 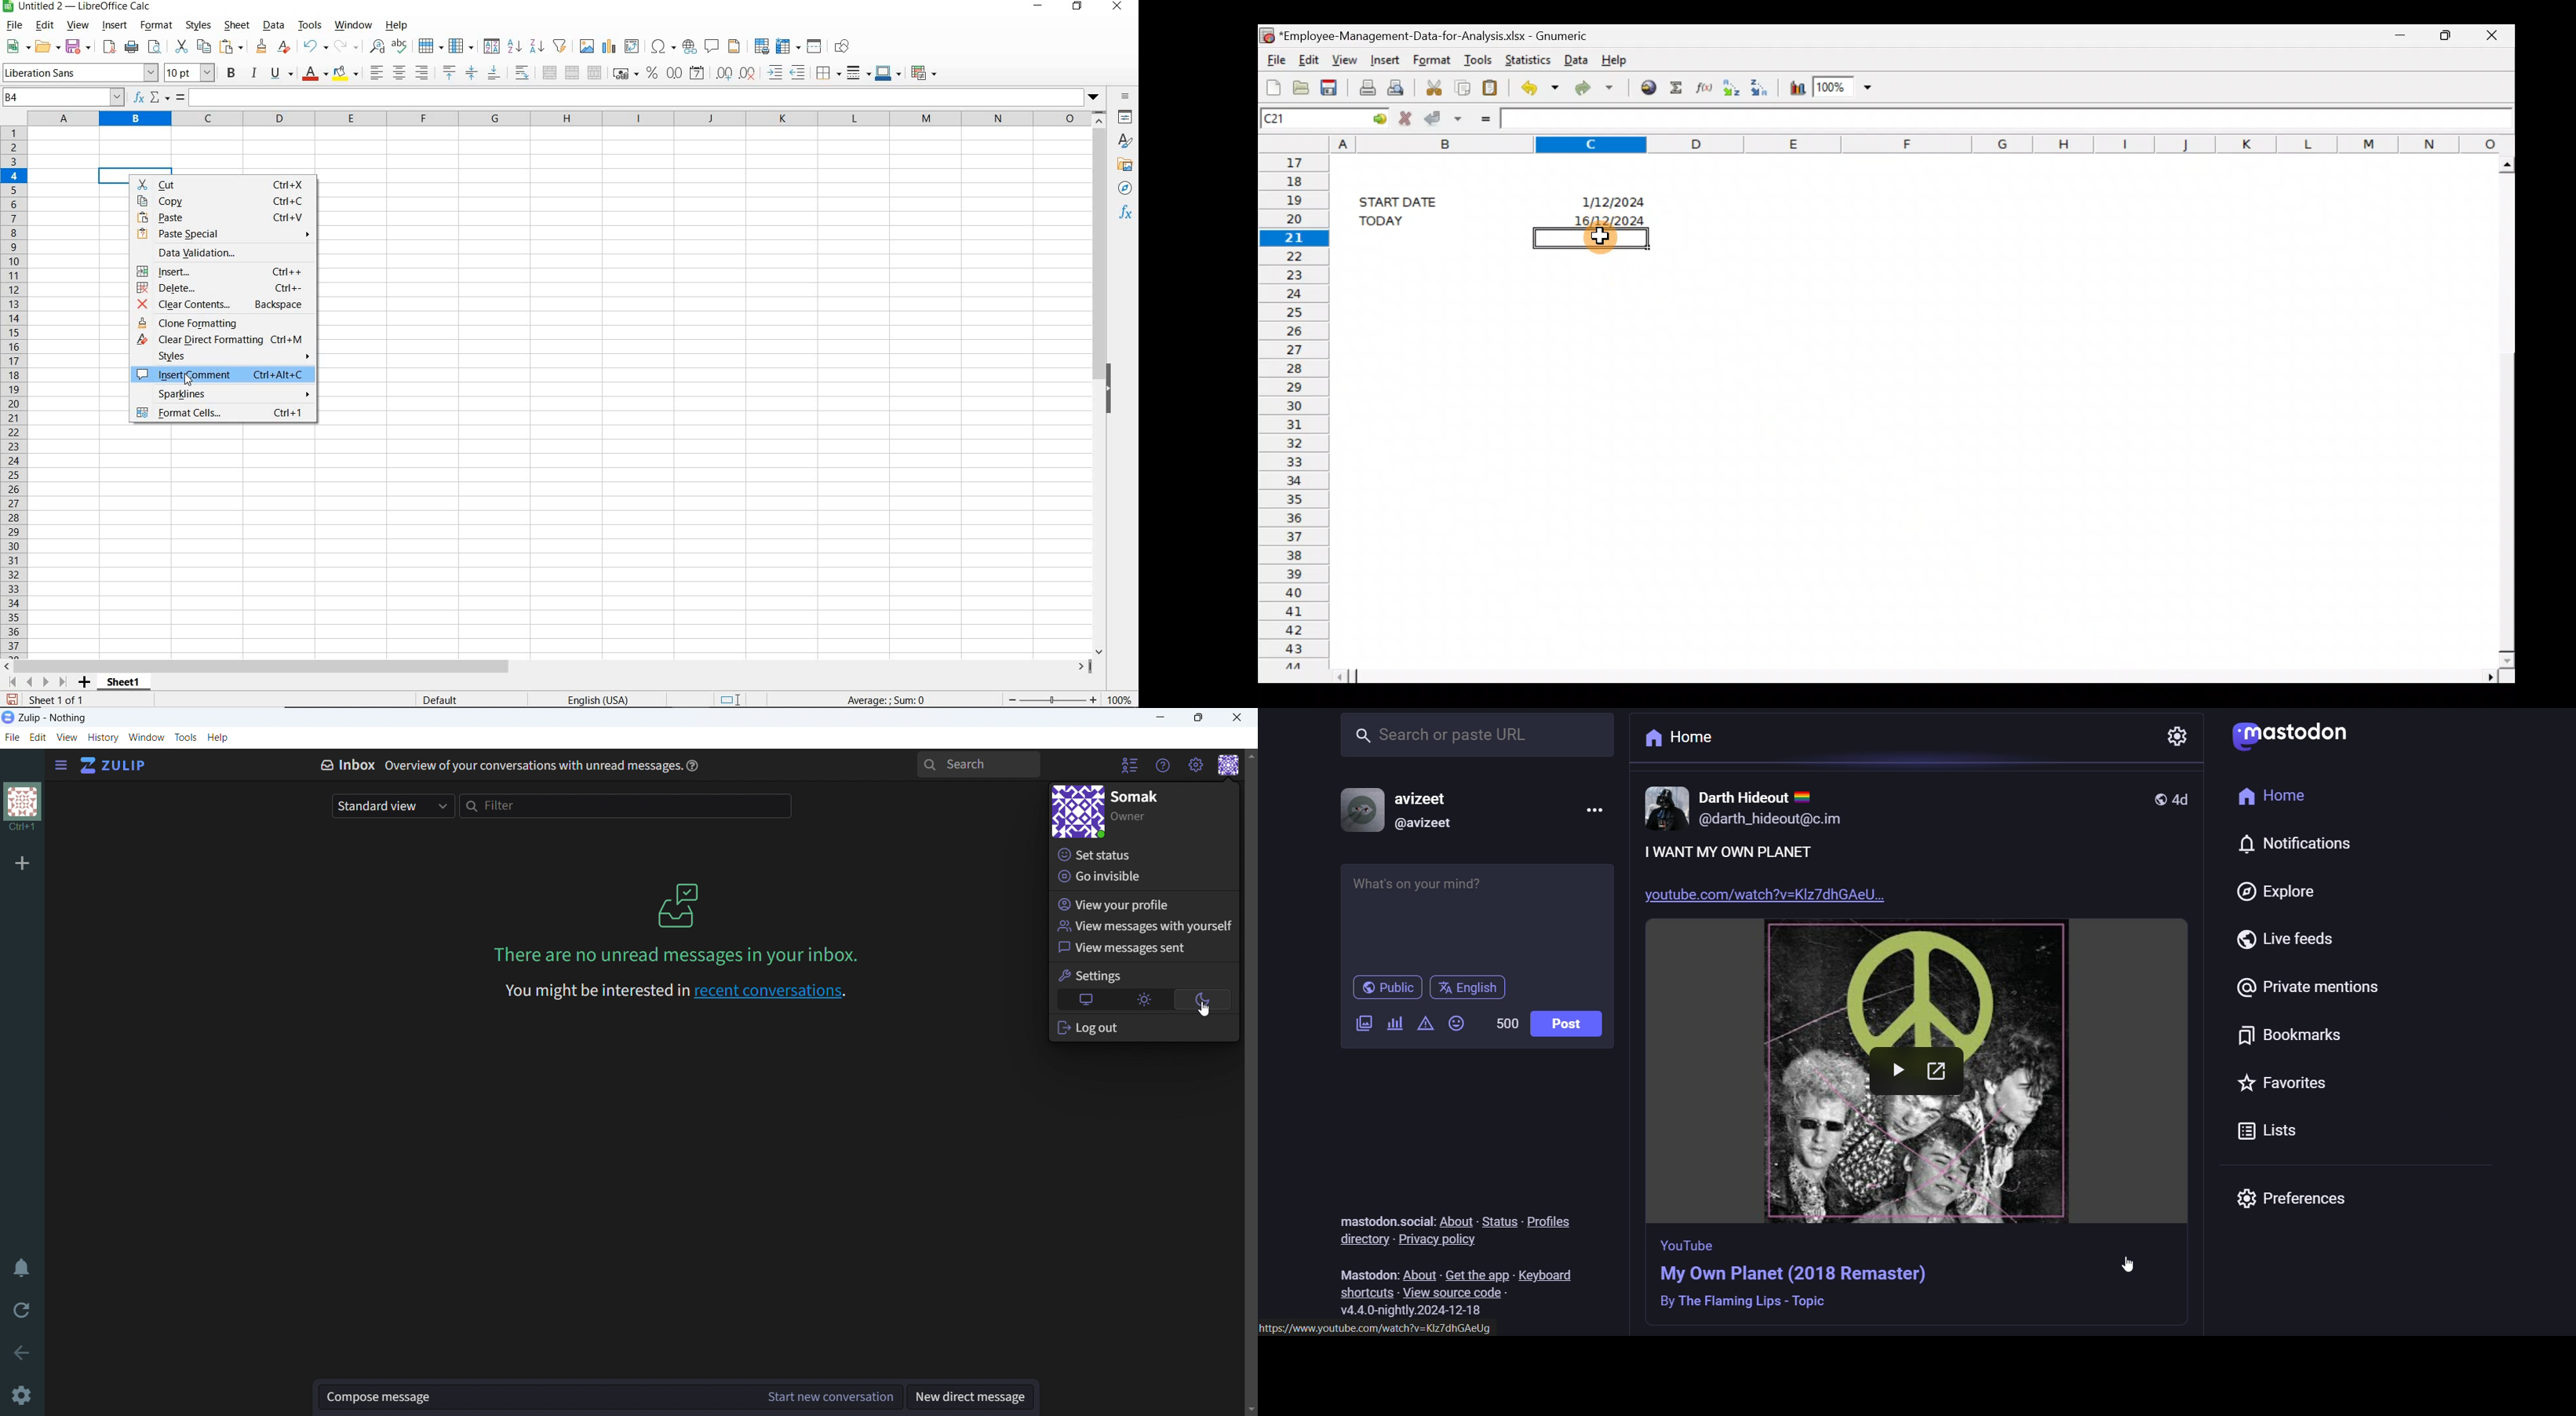 I want to click on copy, so click(x=224, y=201).